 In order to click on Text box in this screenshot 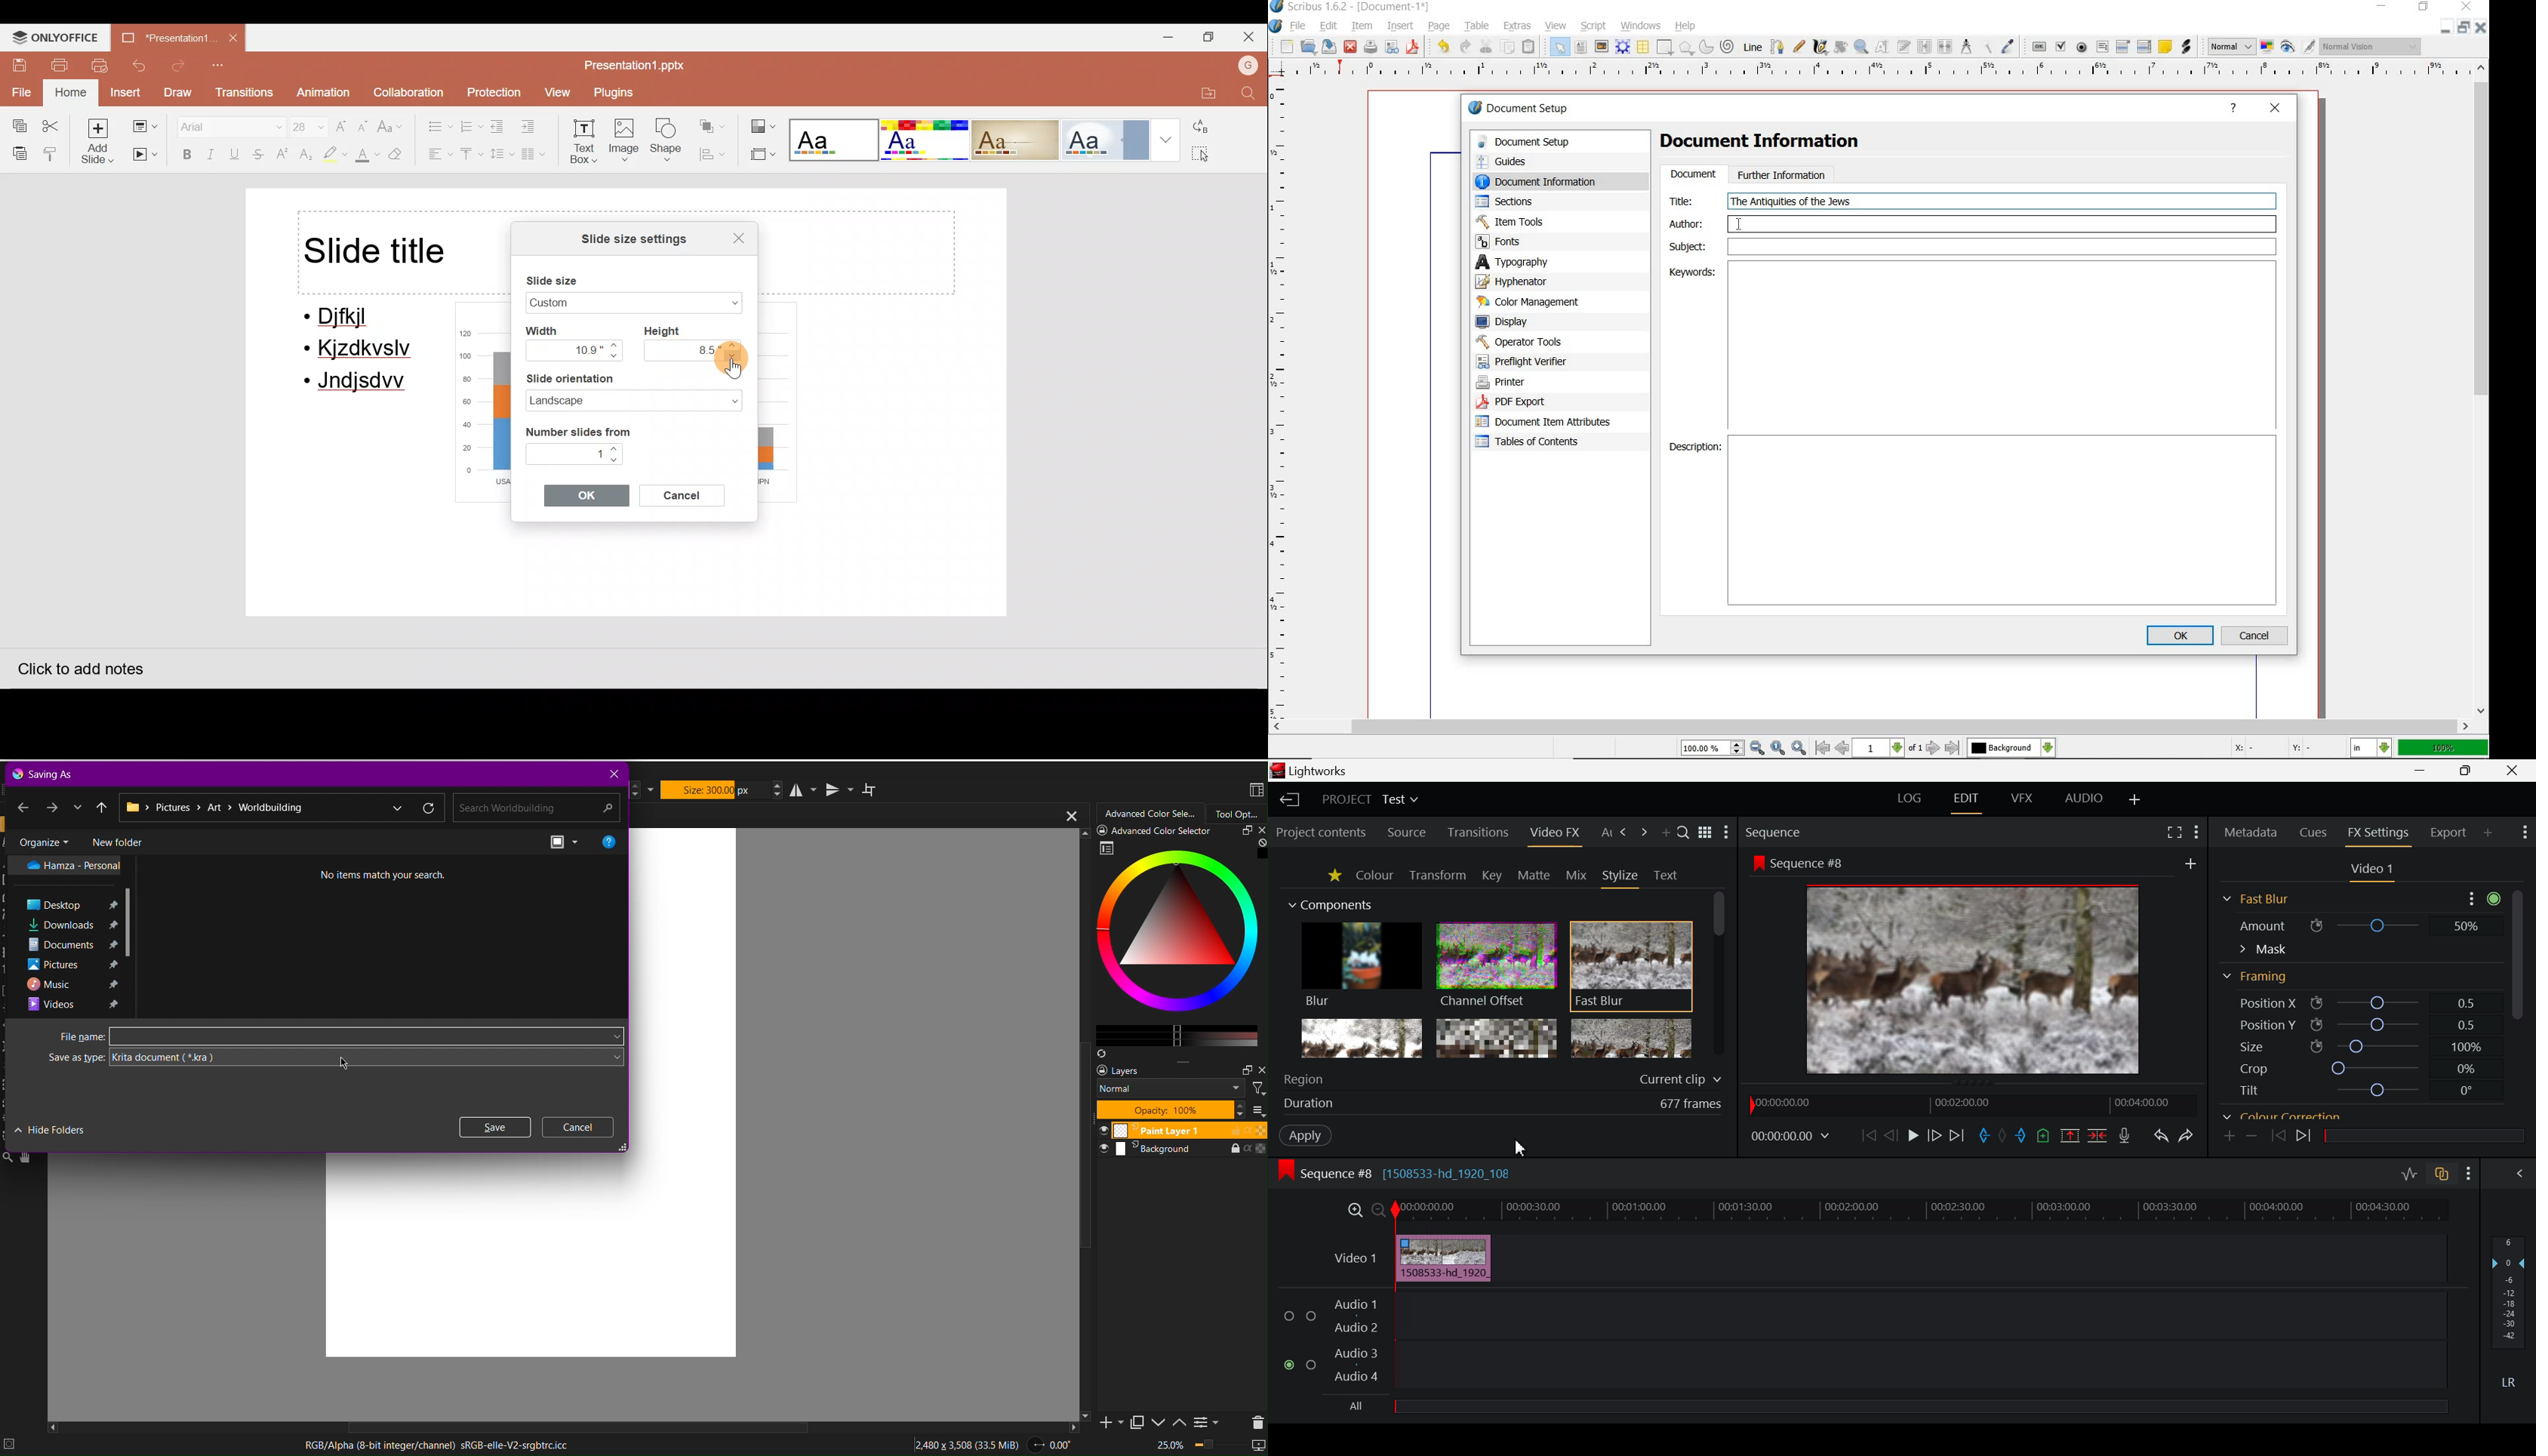, I will do `click(585, 144)`.